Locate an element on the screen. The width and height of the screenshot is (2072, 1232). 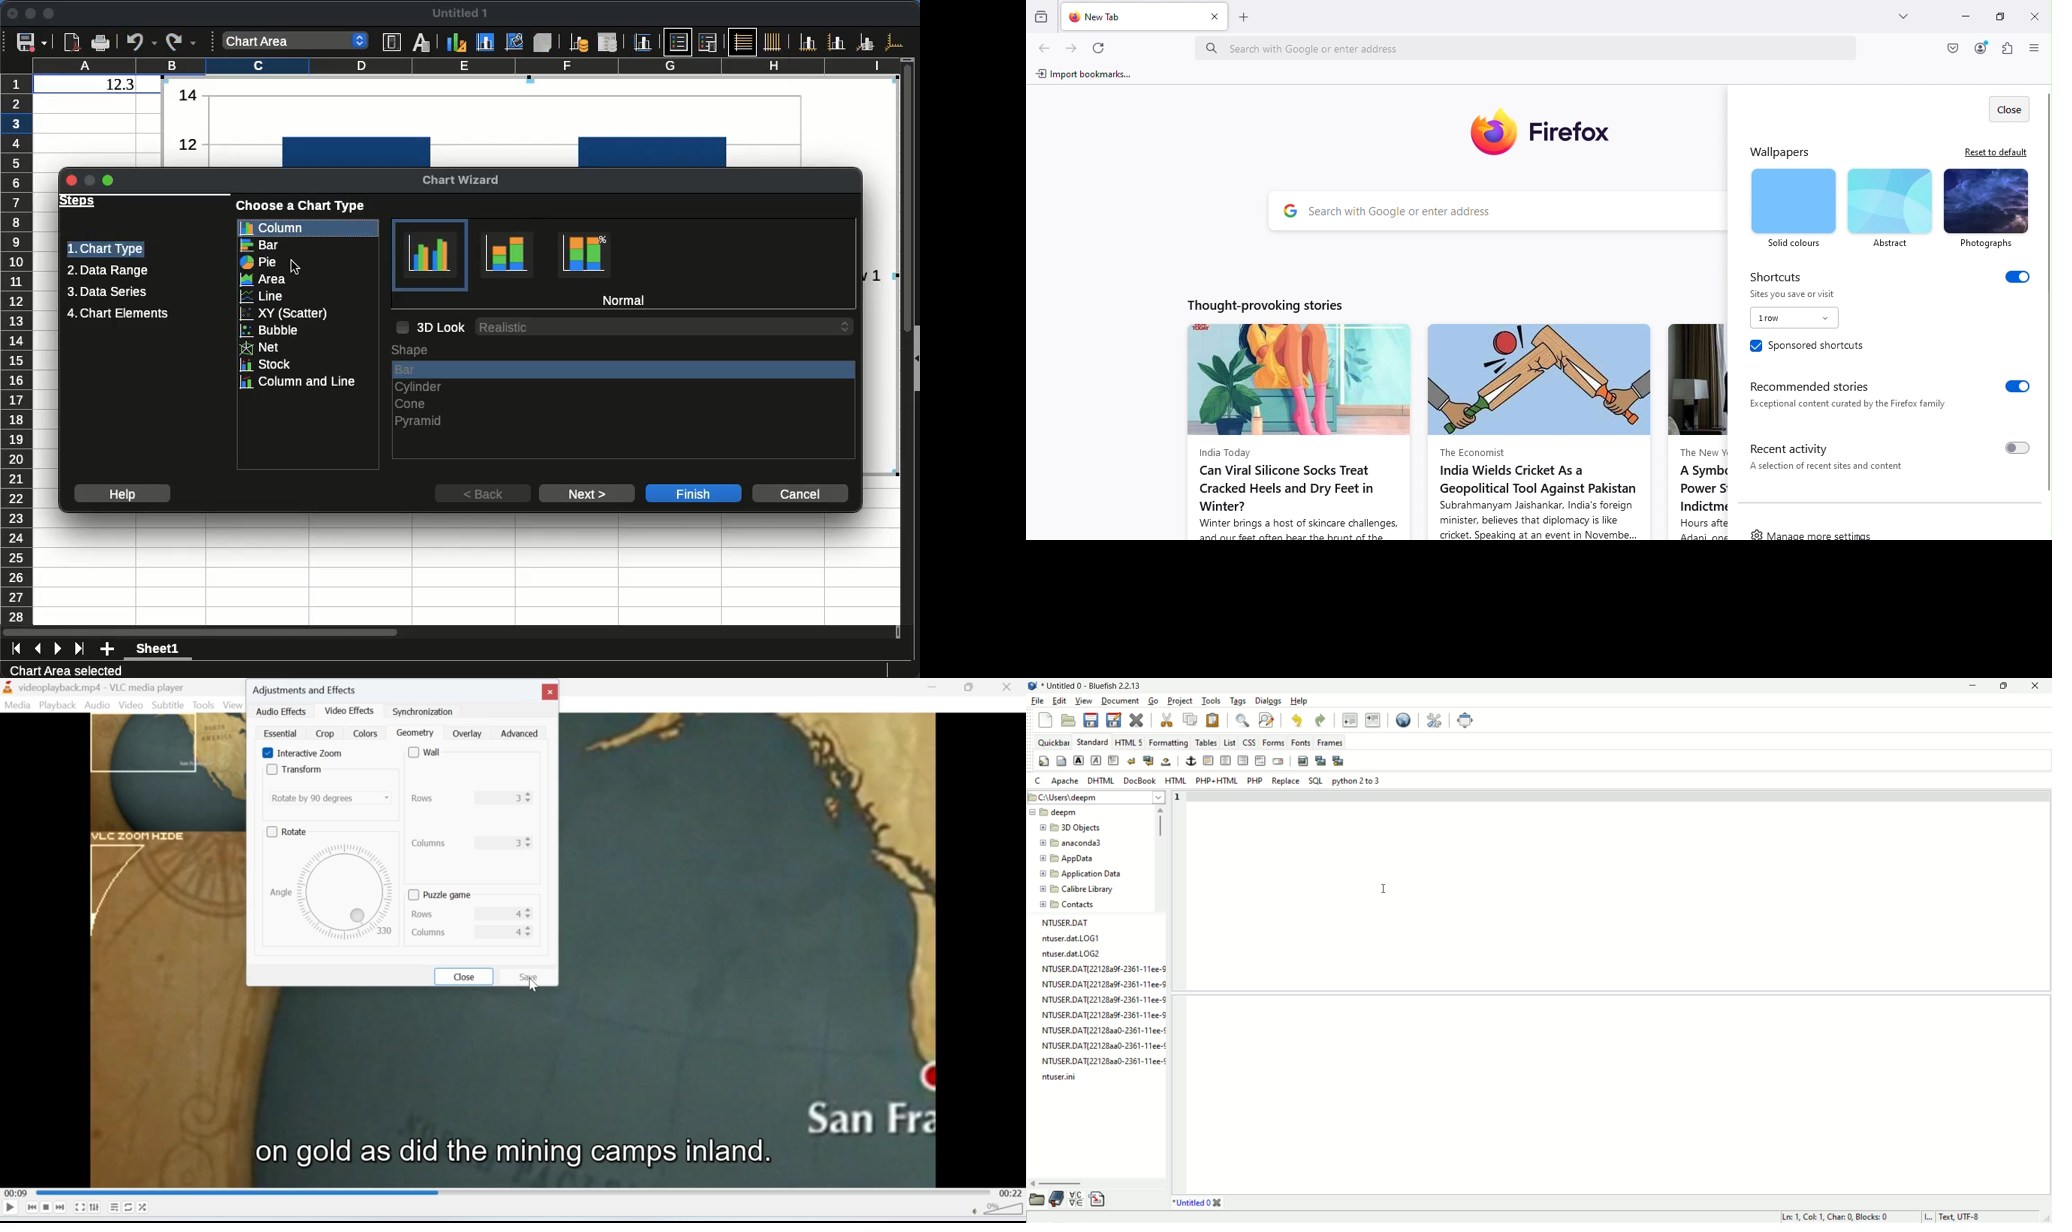
next is located at coordinates (587, 493).